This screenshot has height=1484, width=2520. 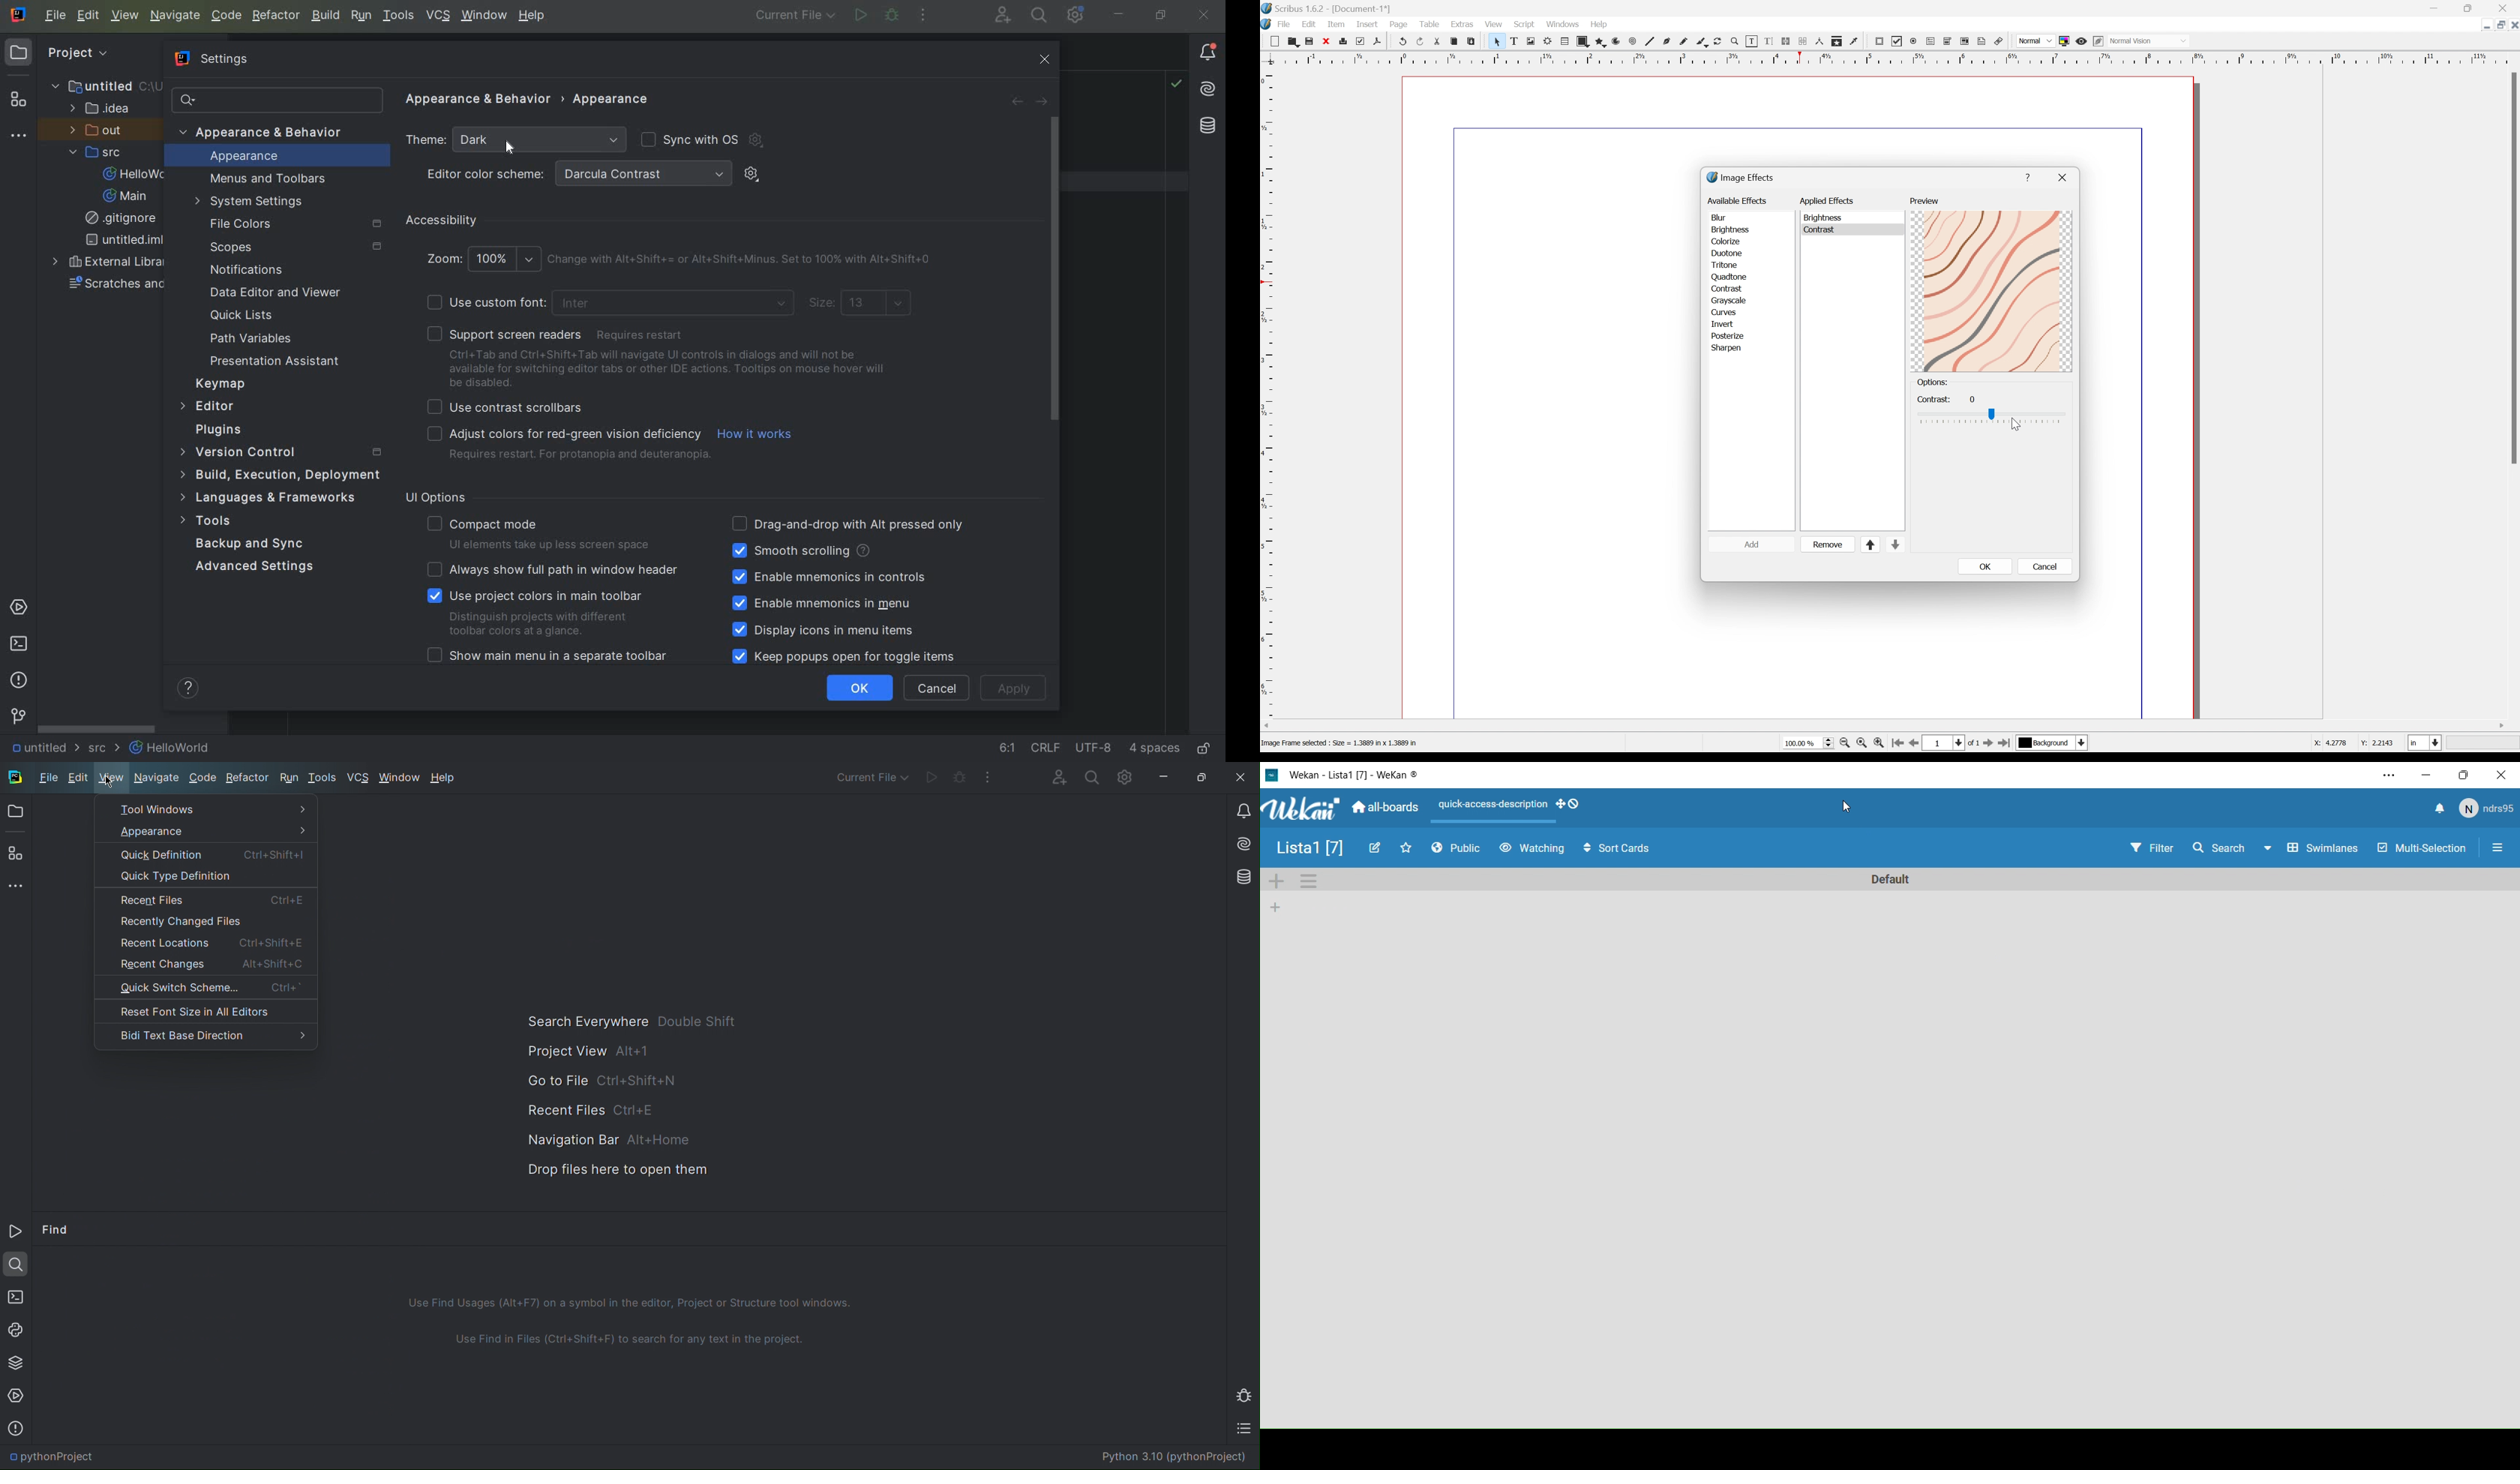 What do you see at coordinates (2008, 743) in the screenshot?
I see `Last Page` at bounding box center [2008, 743].